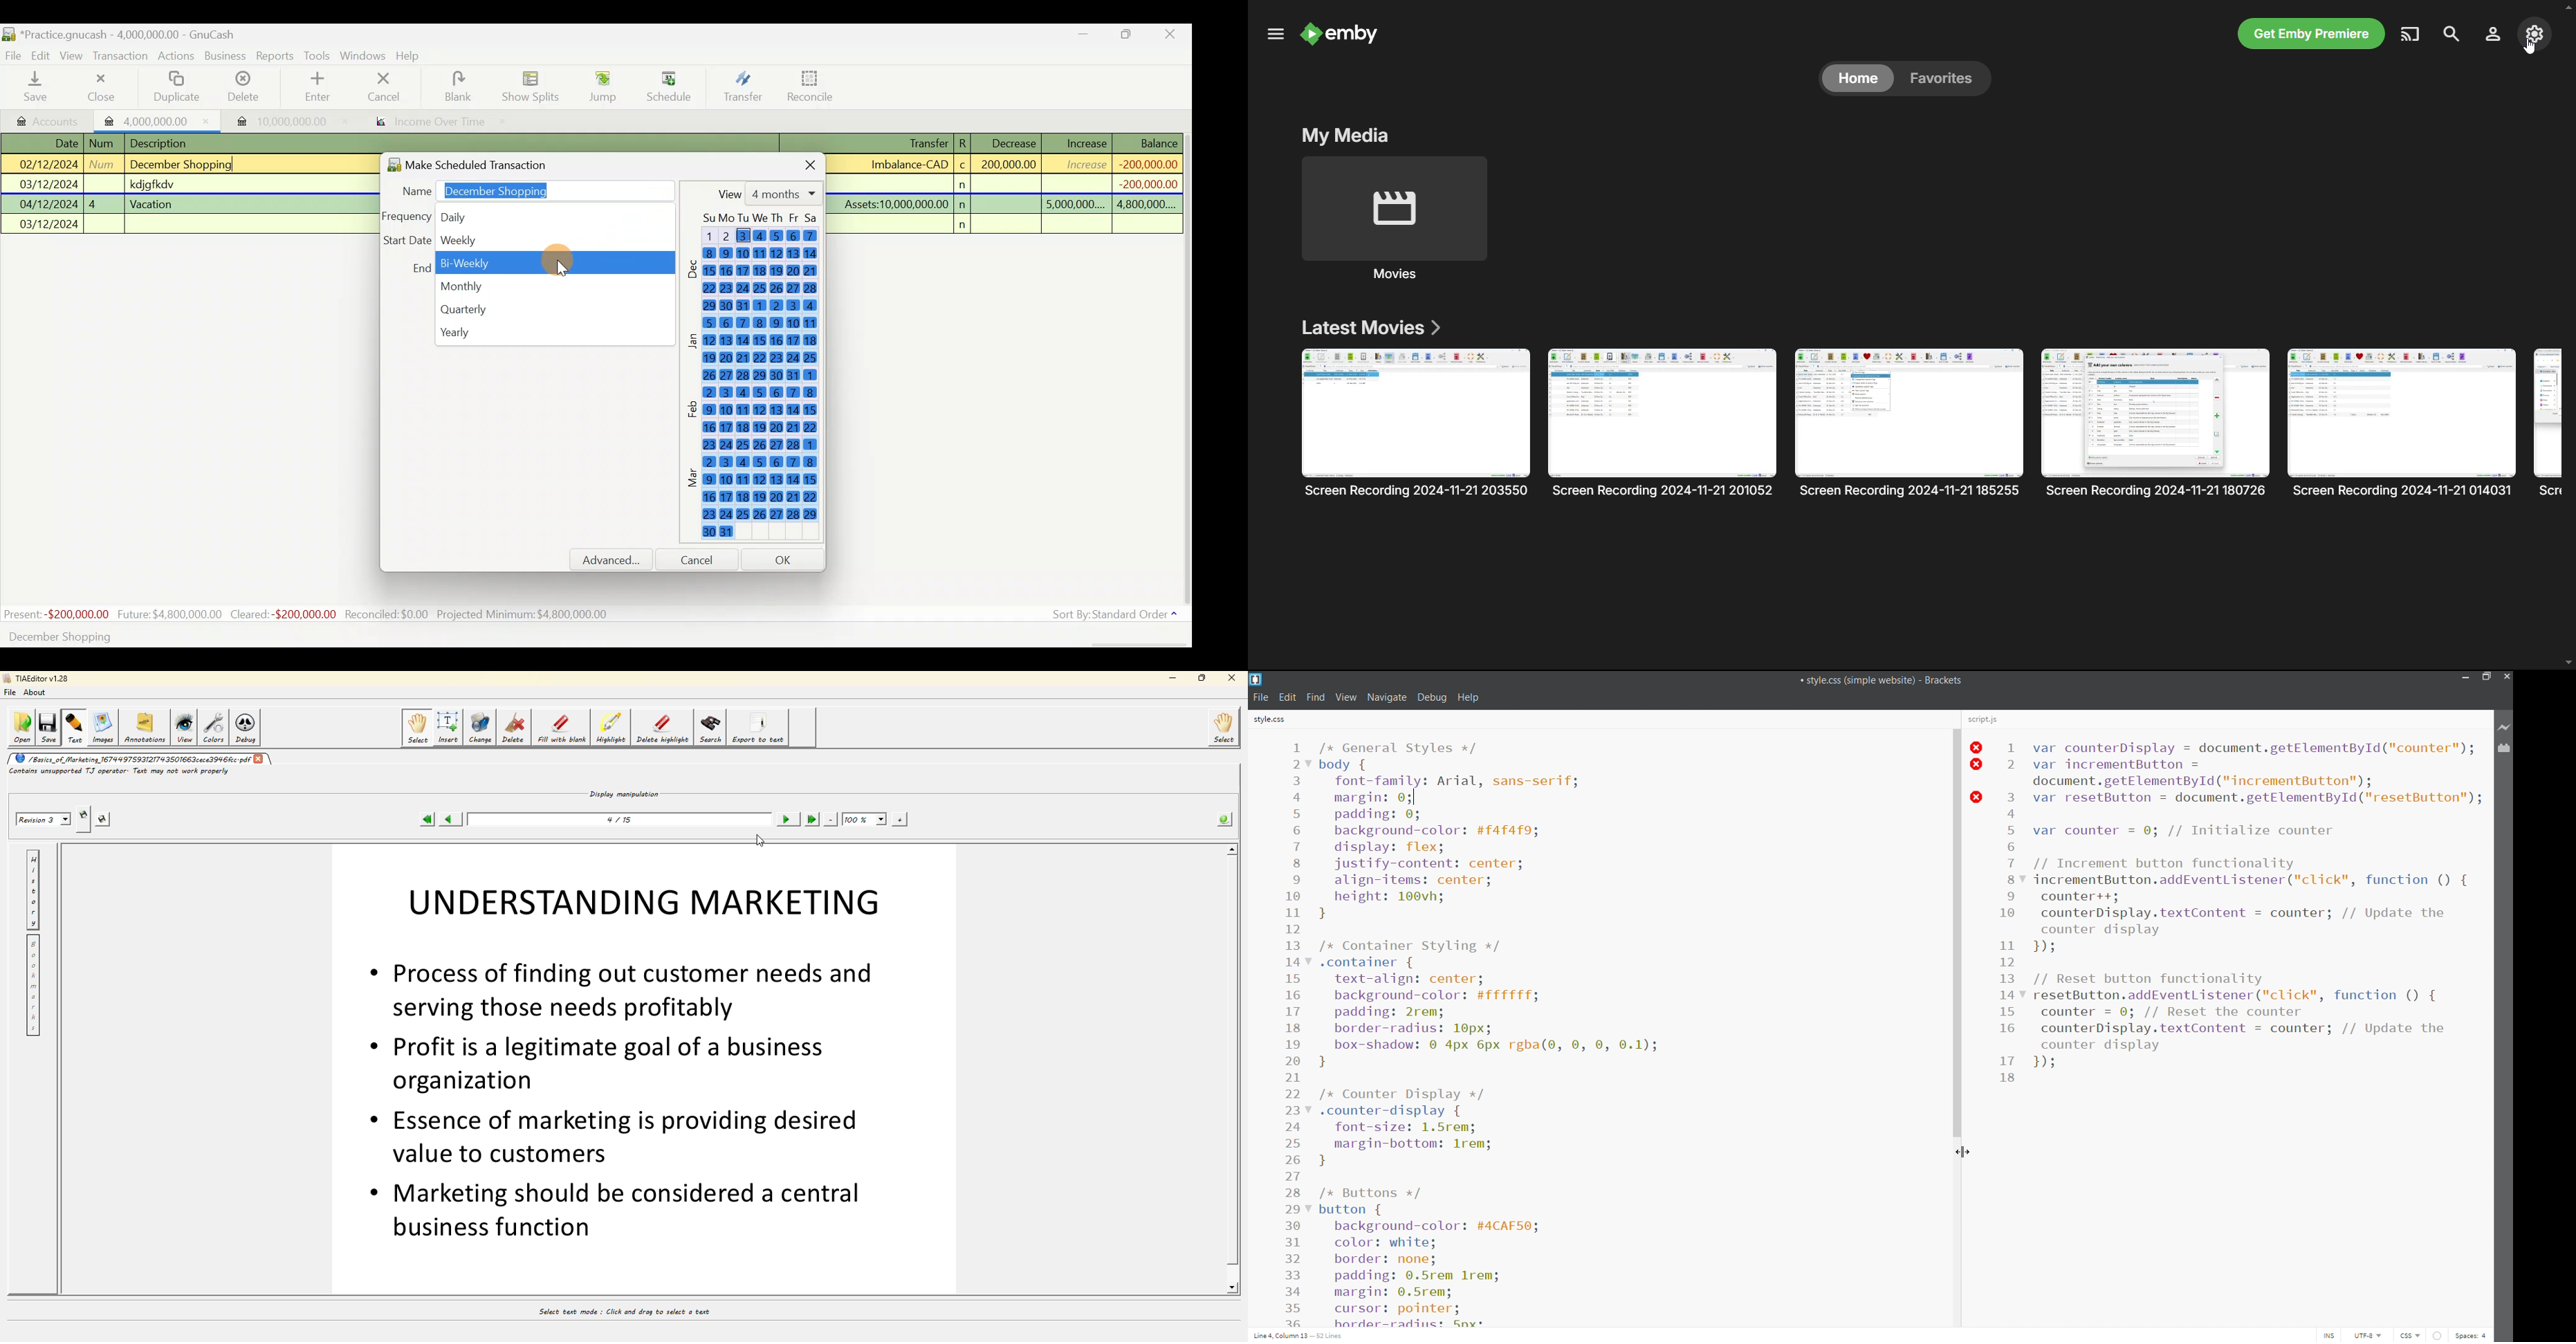  What do you see at coordinates (767, 193) in the screenshot?
I see `View` at bounding box center [767, 193].